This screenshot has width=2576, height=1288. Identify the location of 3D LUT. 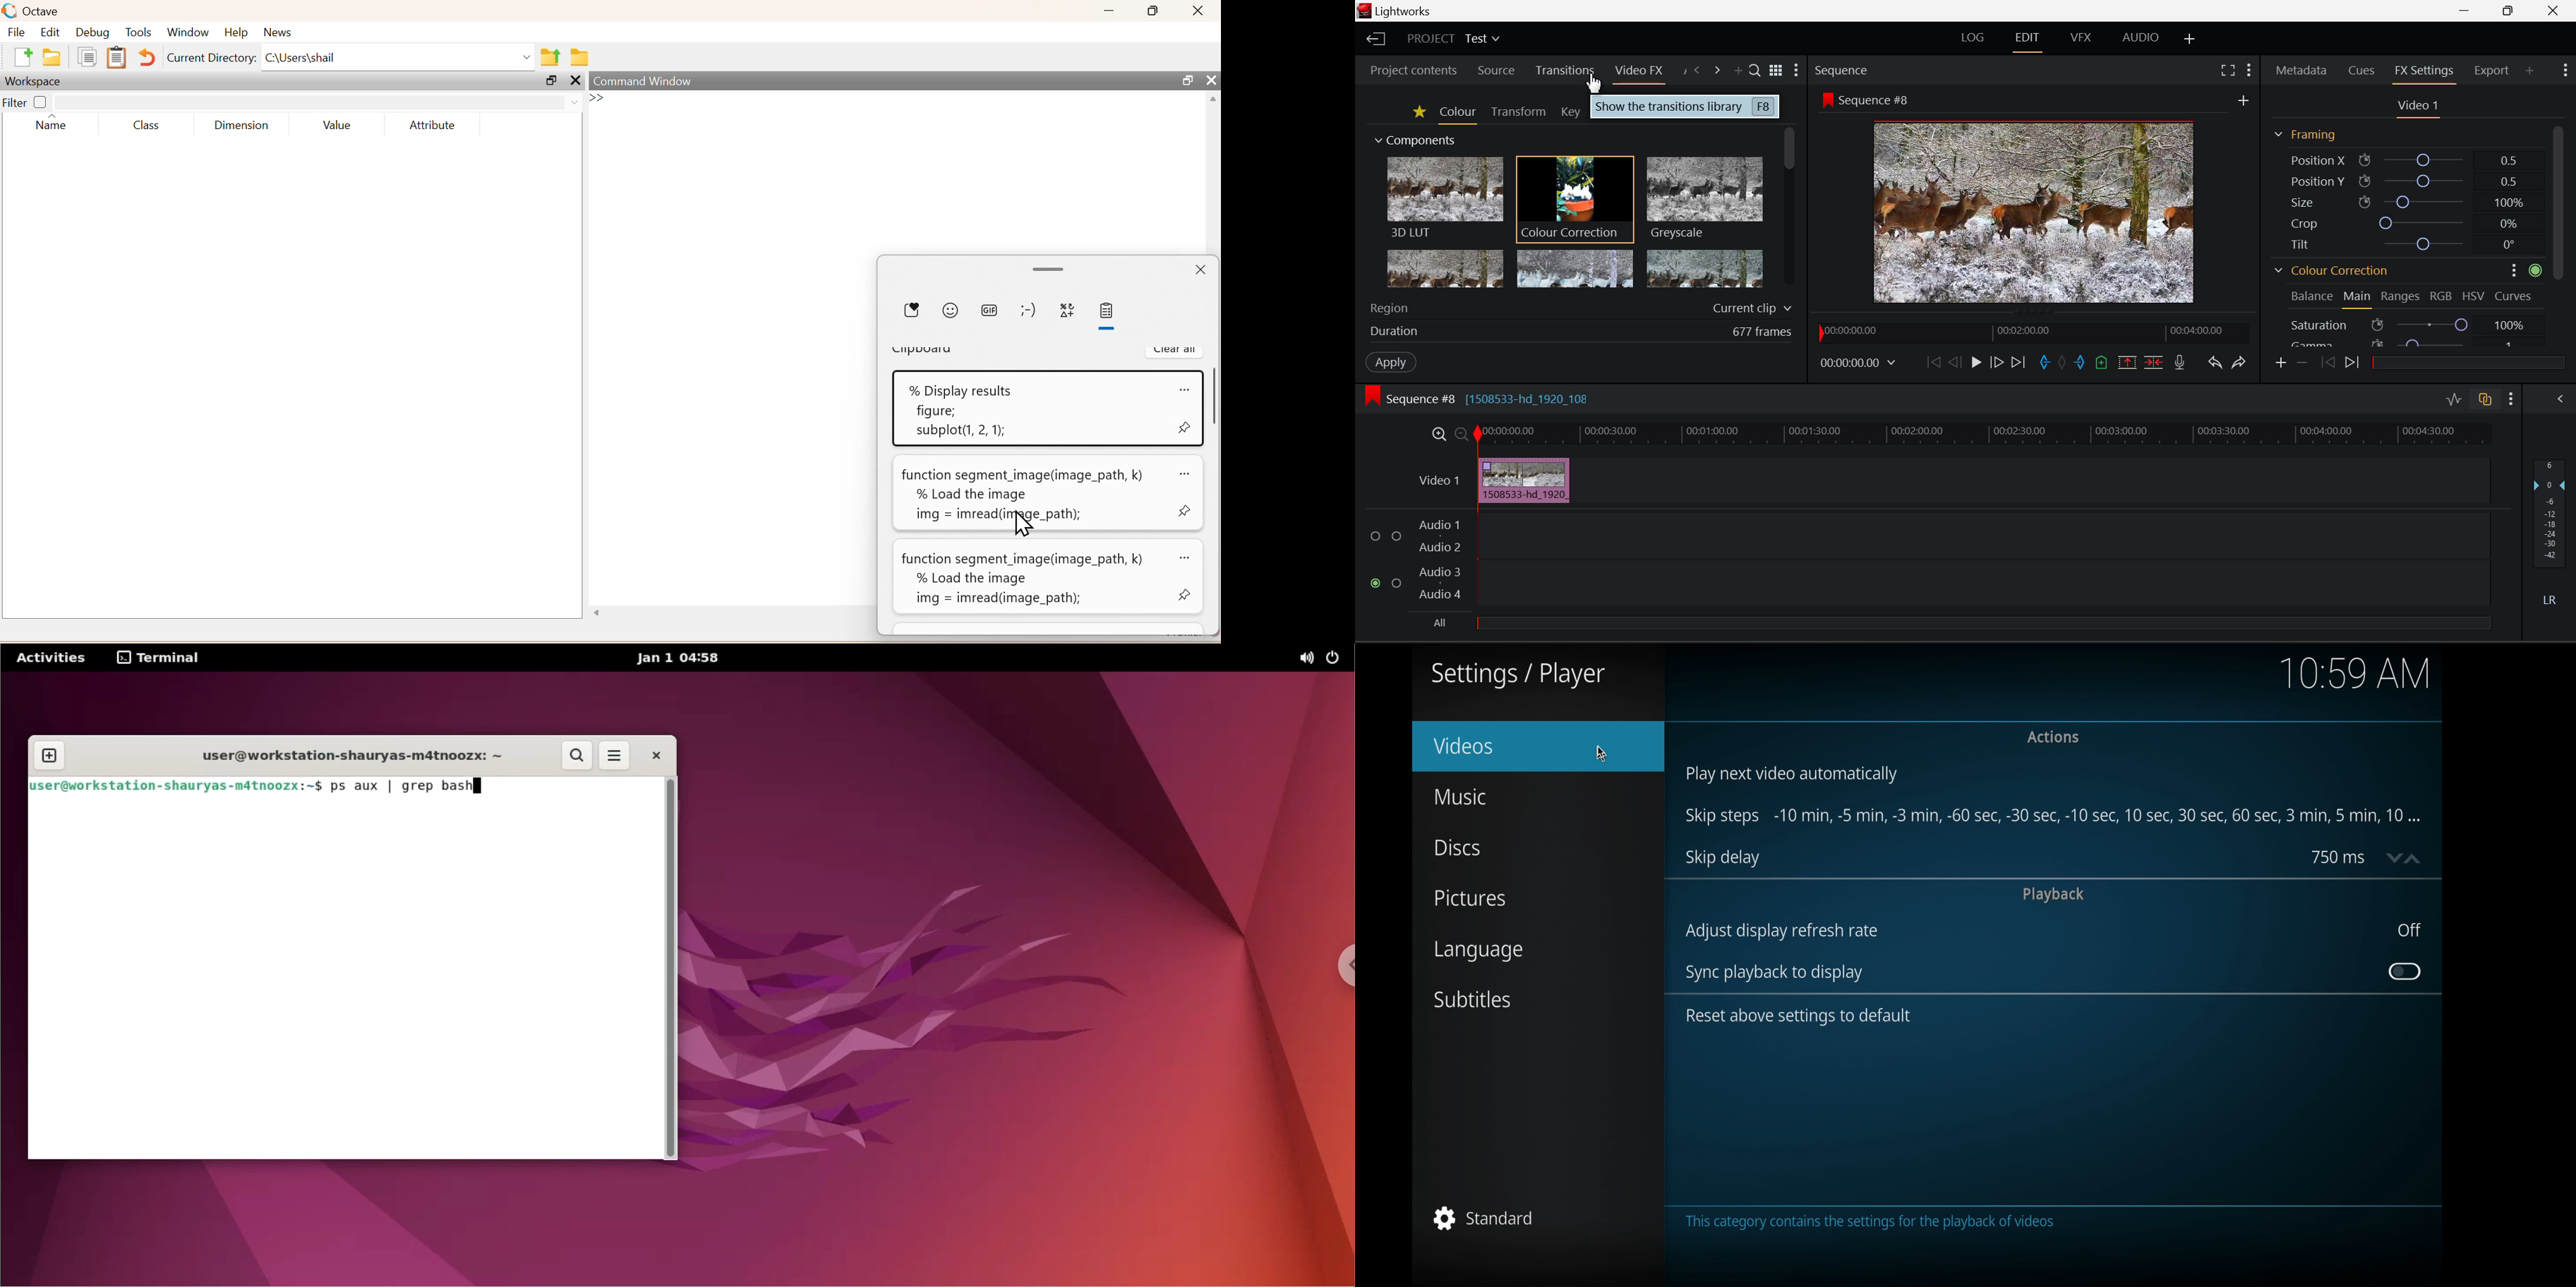
(1444, 196).